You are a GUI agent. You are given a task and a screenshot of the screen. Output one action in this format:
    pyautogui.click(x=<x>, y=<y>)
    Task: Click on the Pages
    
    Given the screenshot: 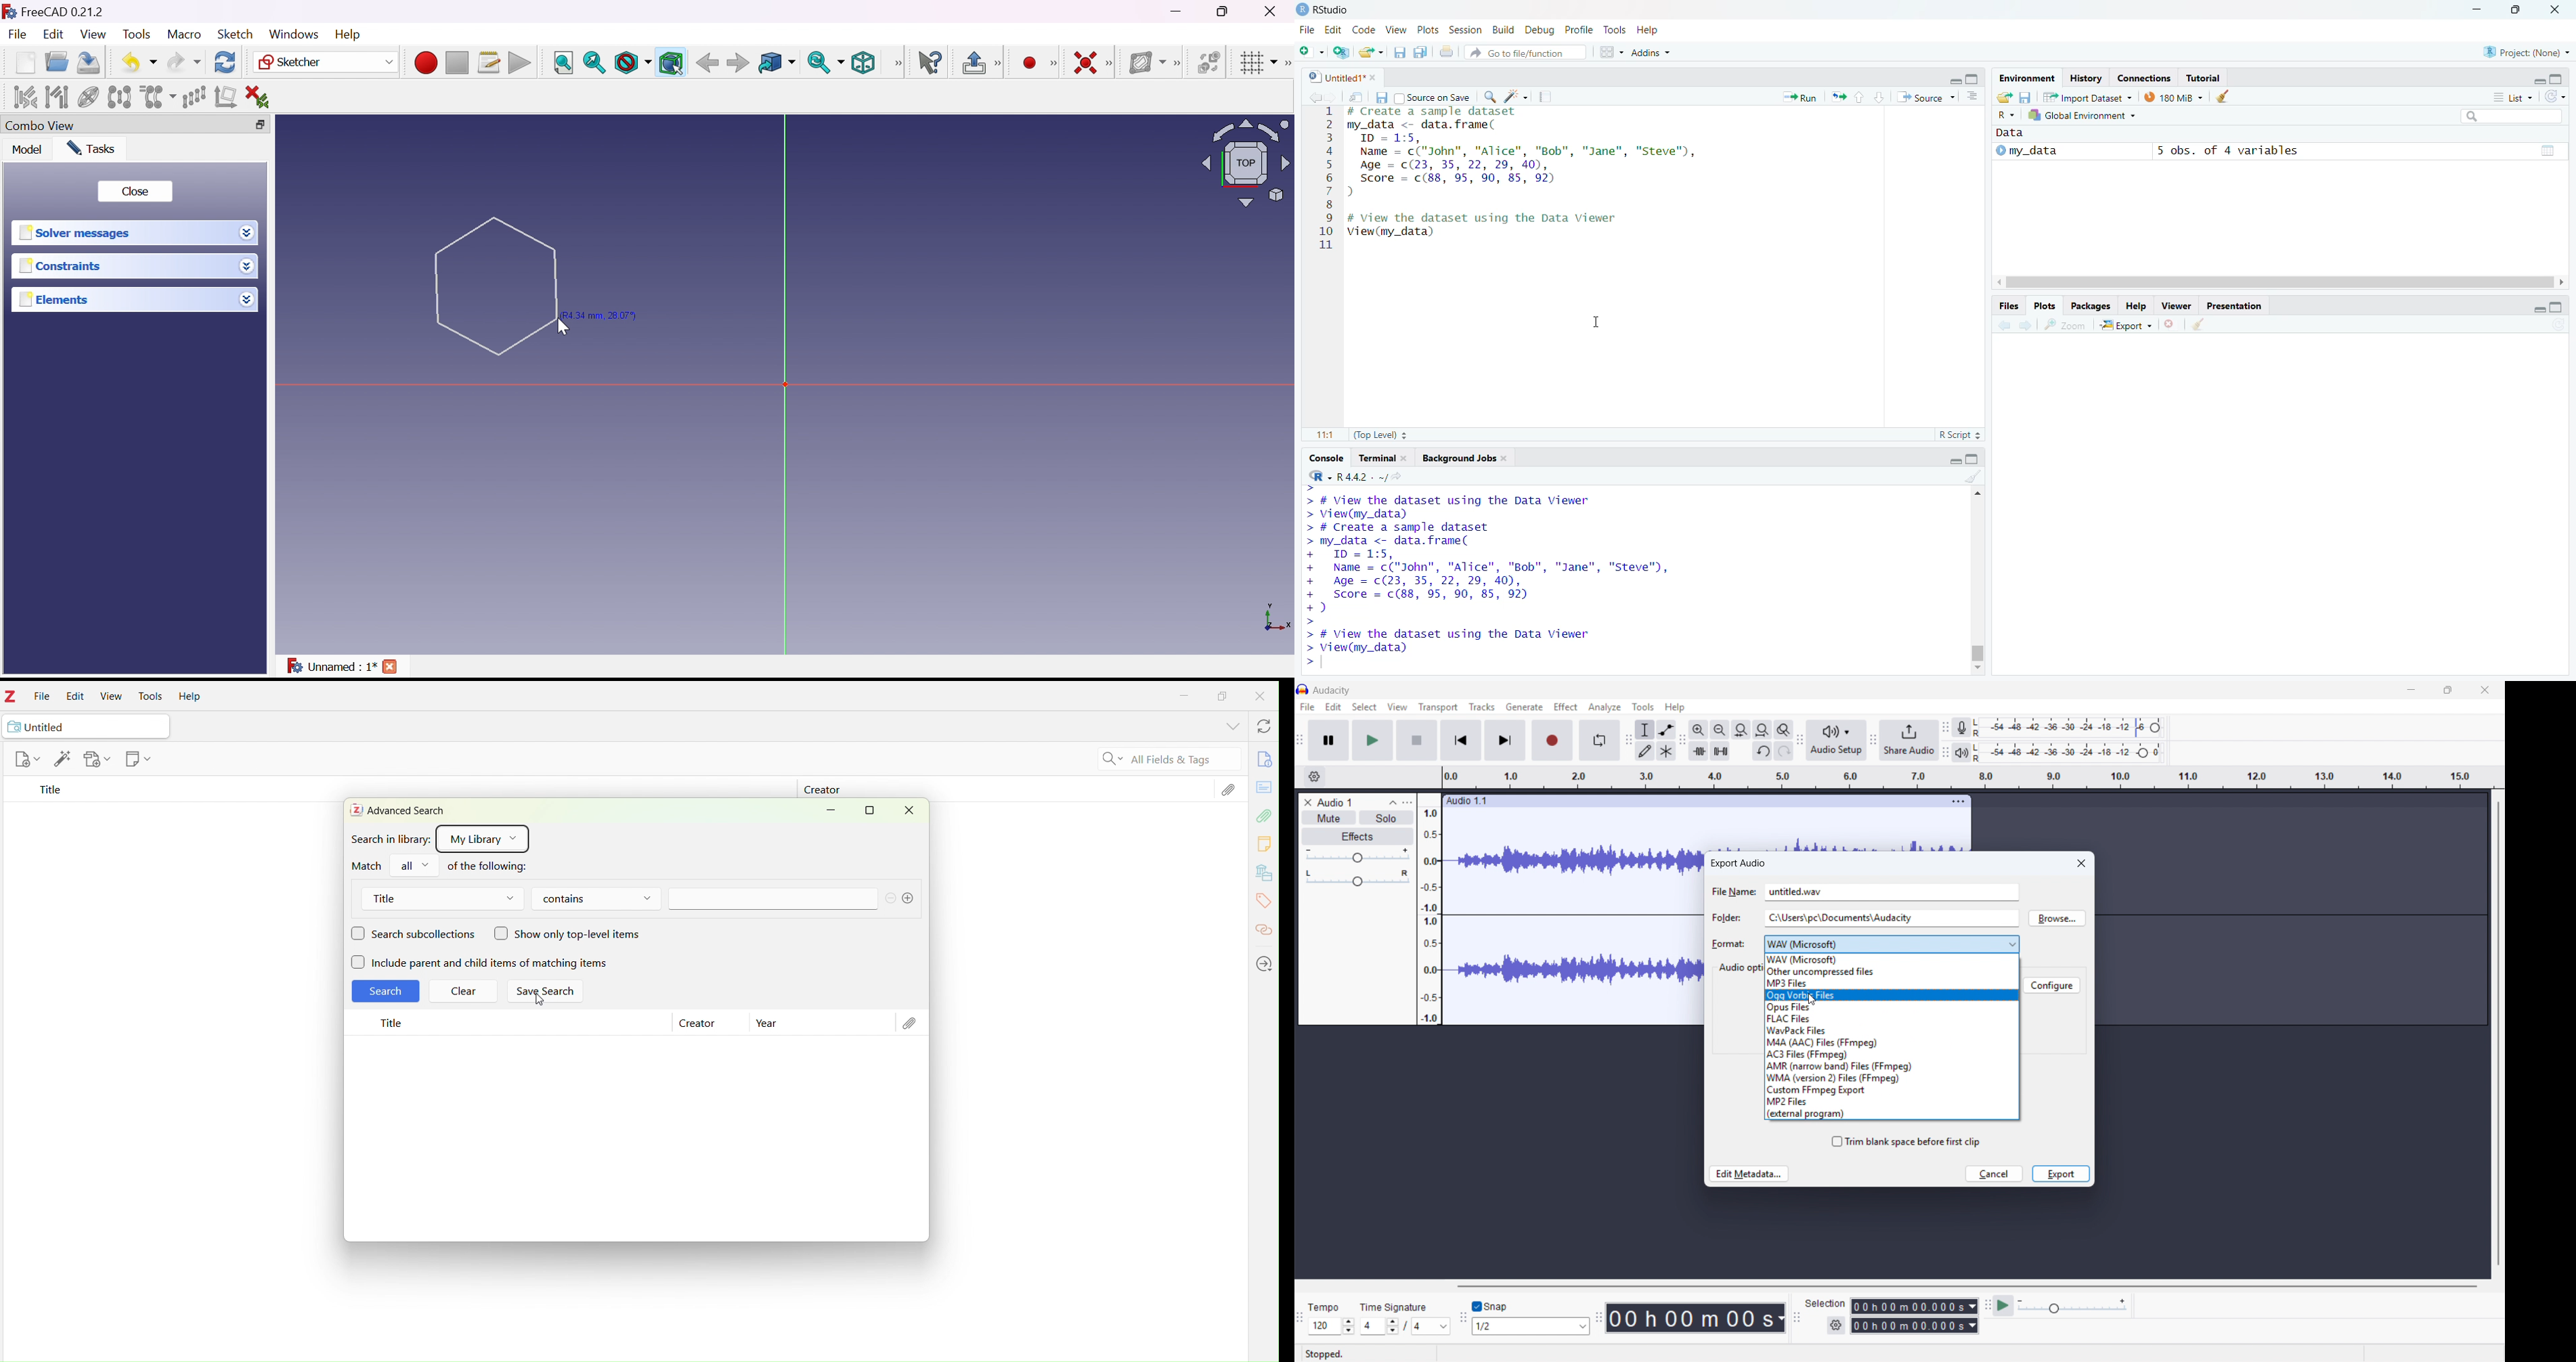 What is the action you would take?
    pyautogui.click(x=2548, y=151)
    